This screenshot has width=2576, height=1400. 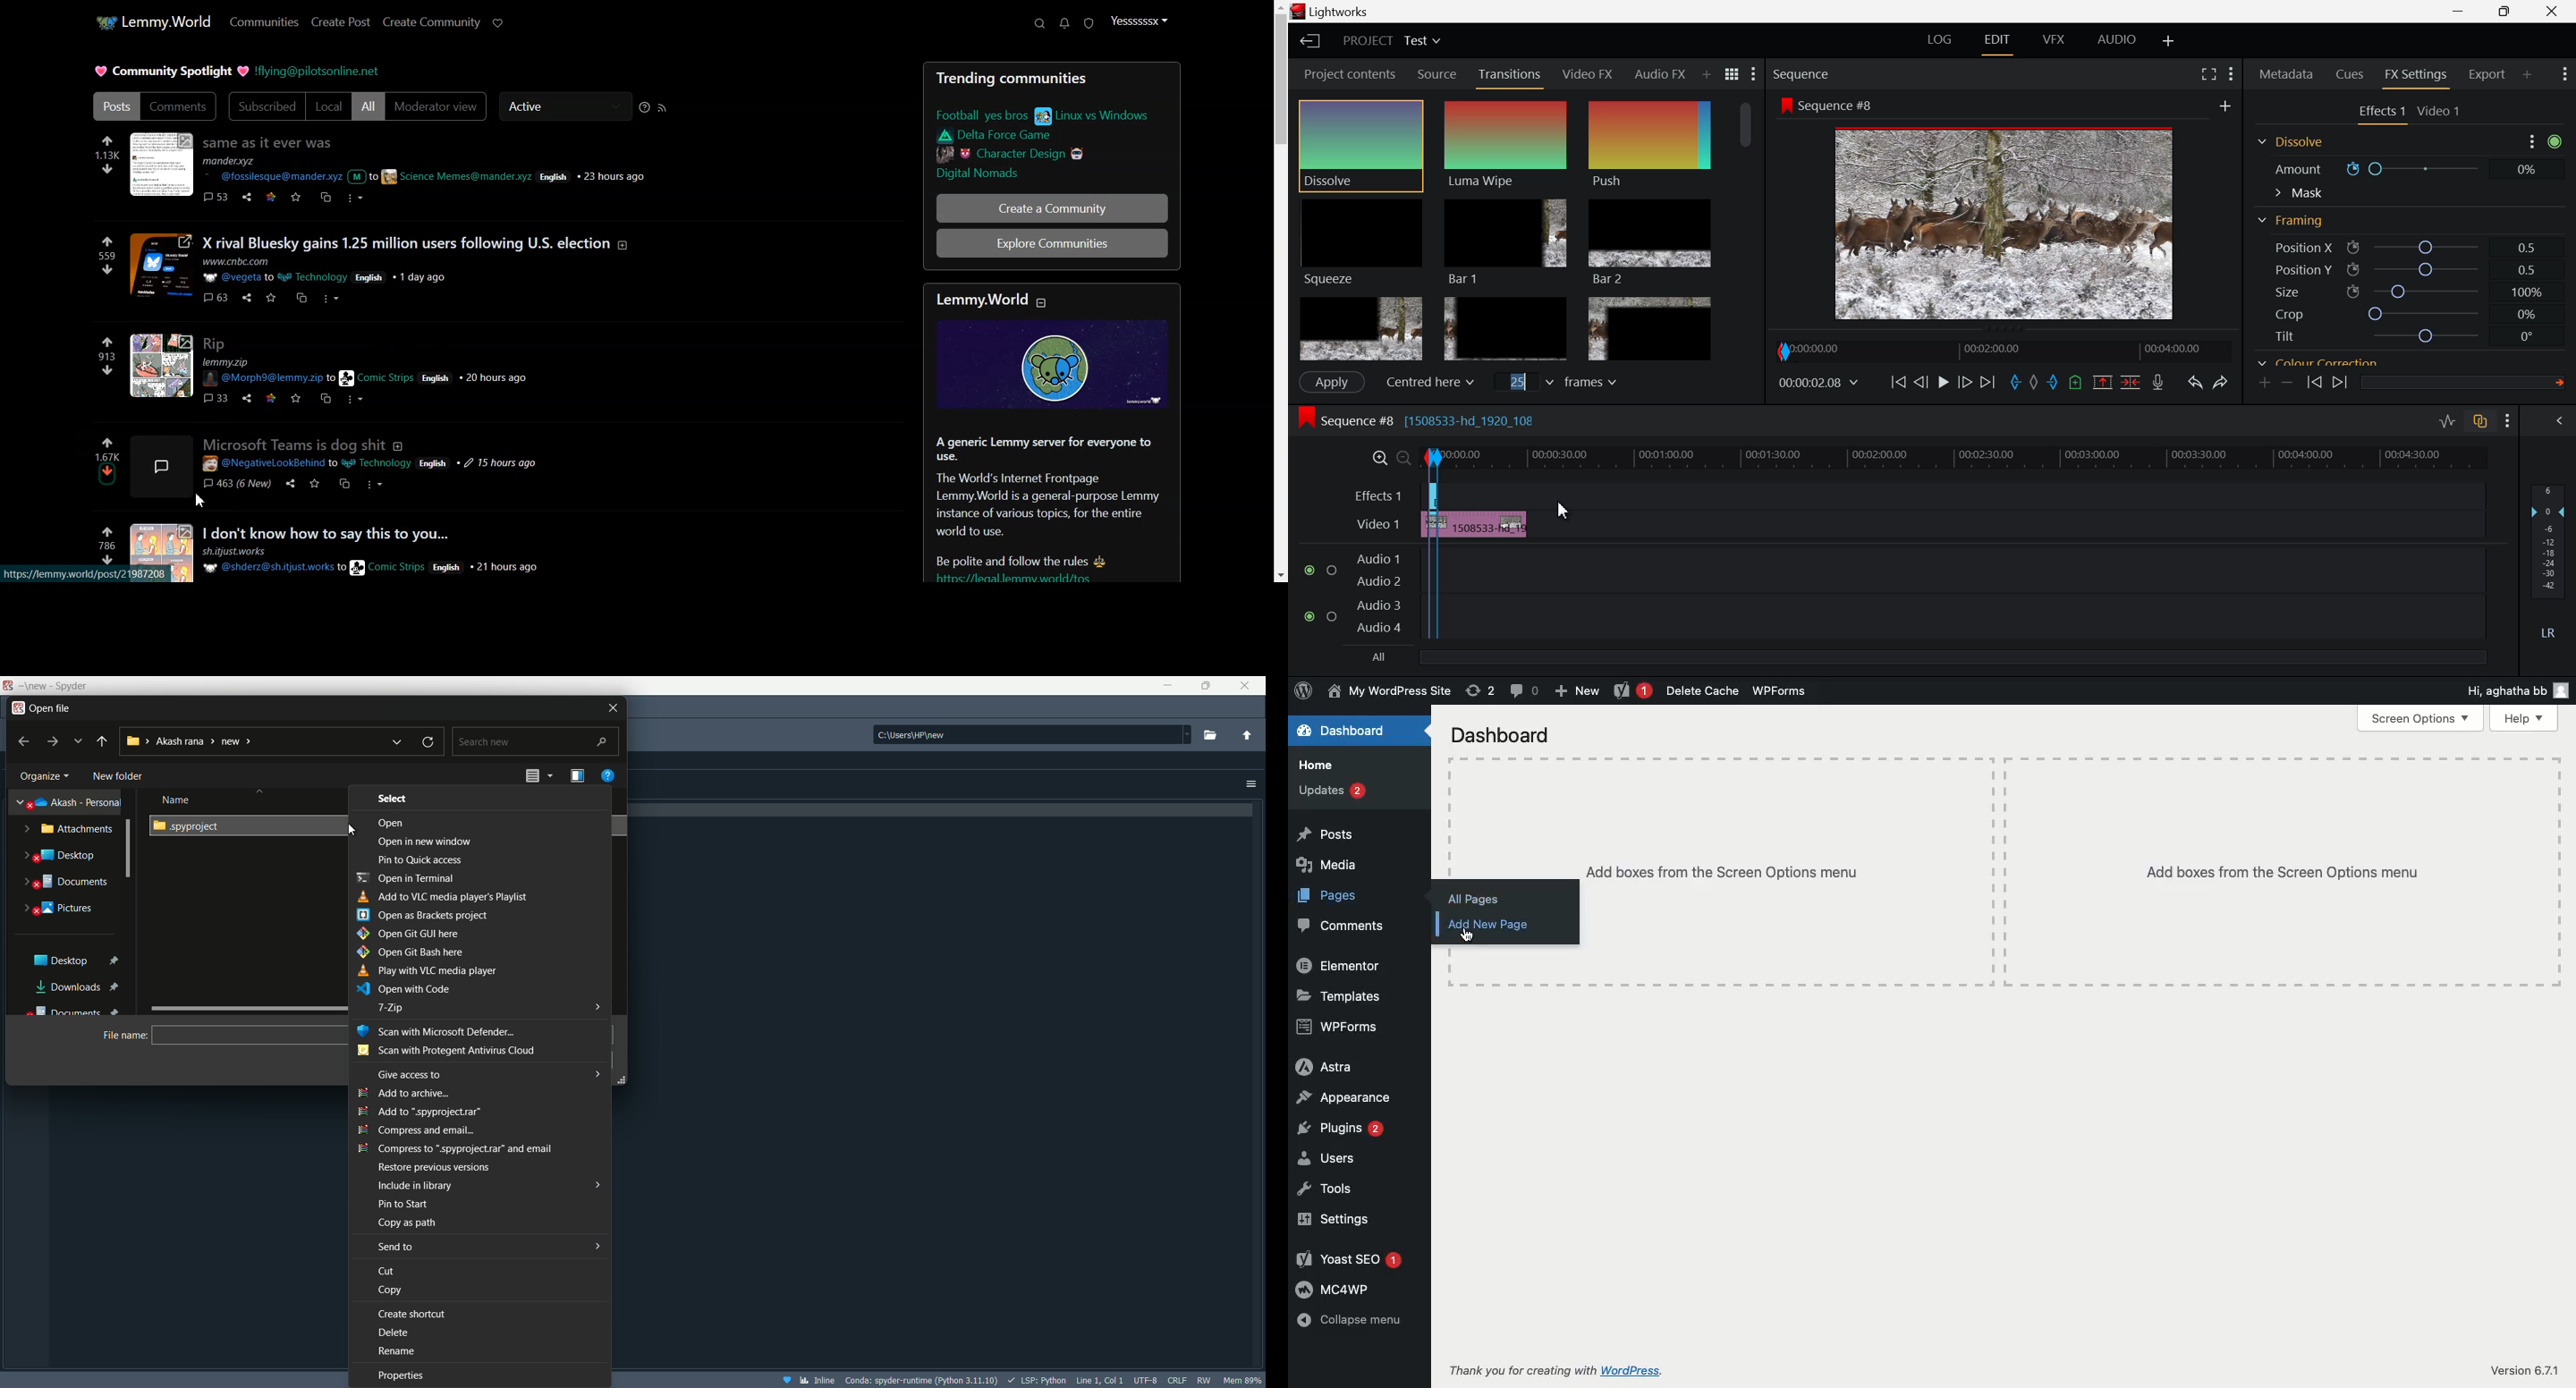 What do you see at coordinates (539, 741) in the screenshot?
I see `Search bar` at bounding box center [539, 741].